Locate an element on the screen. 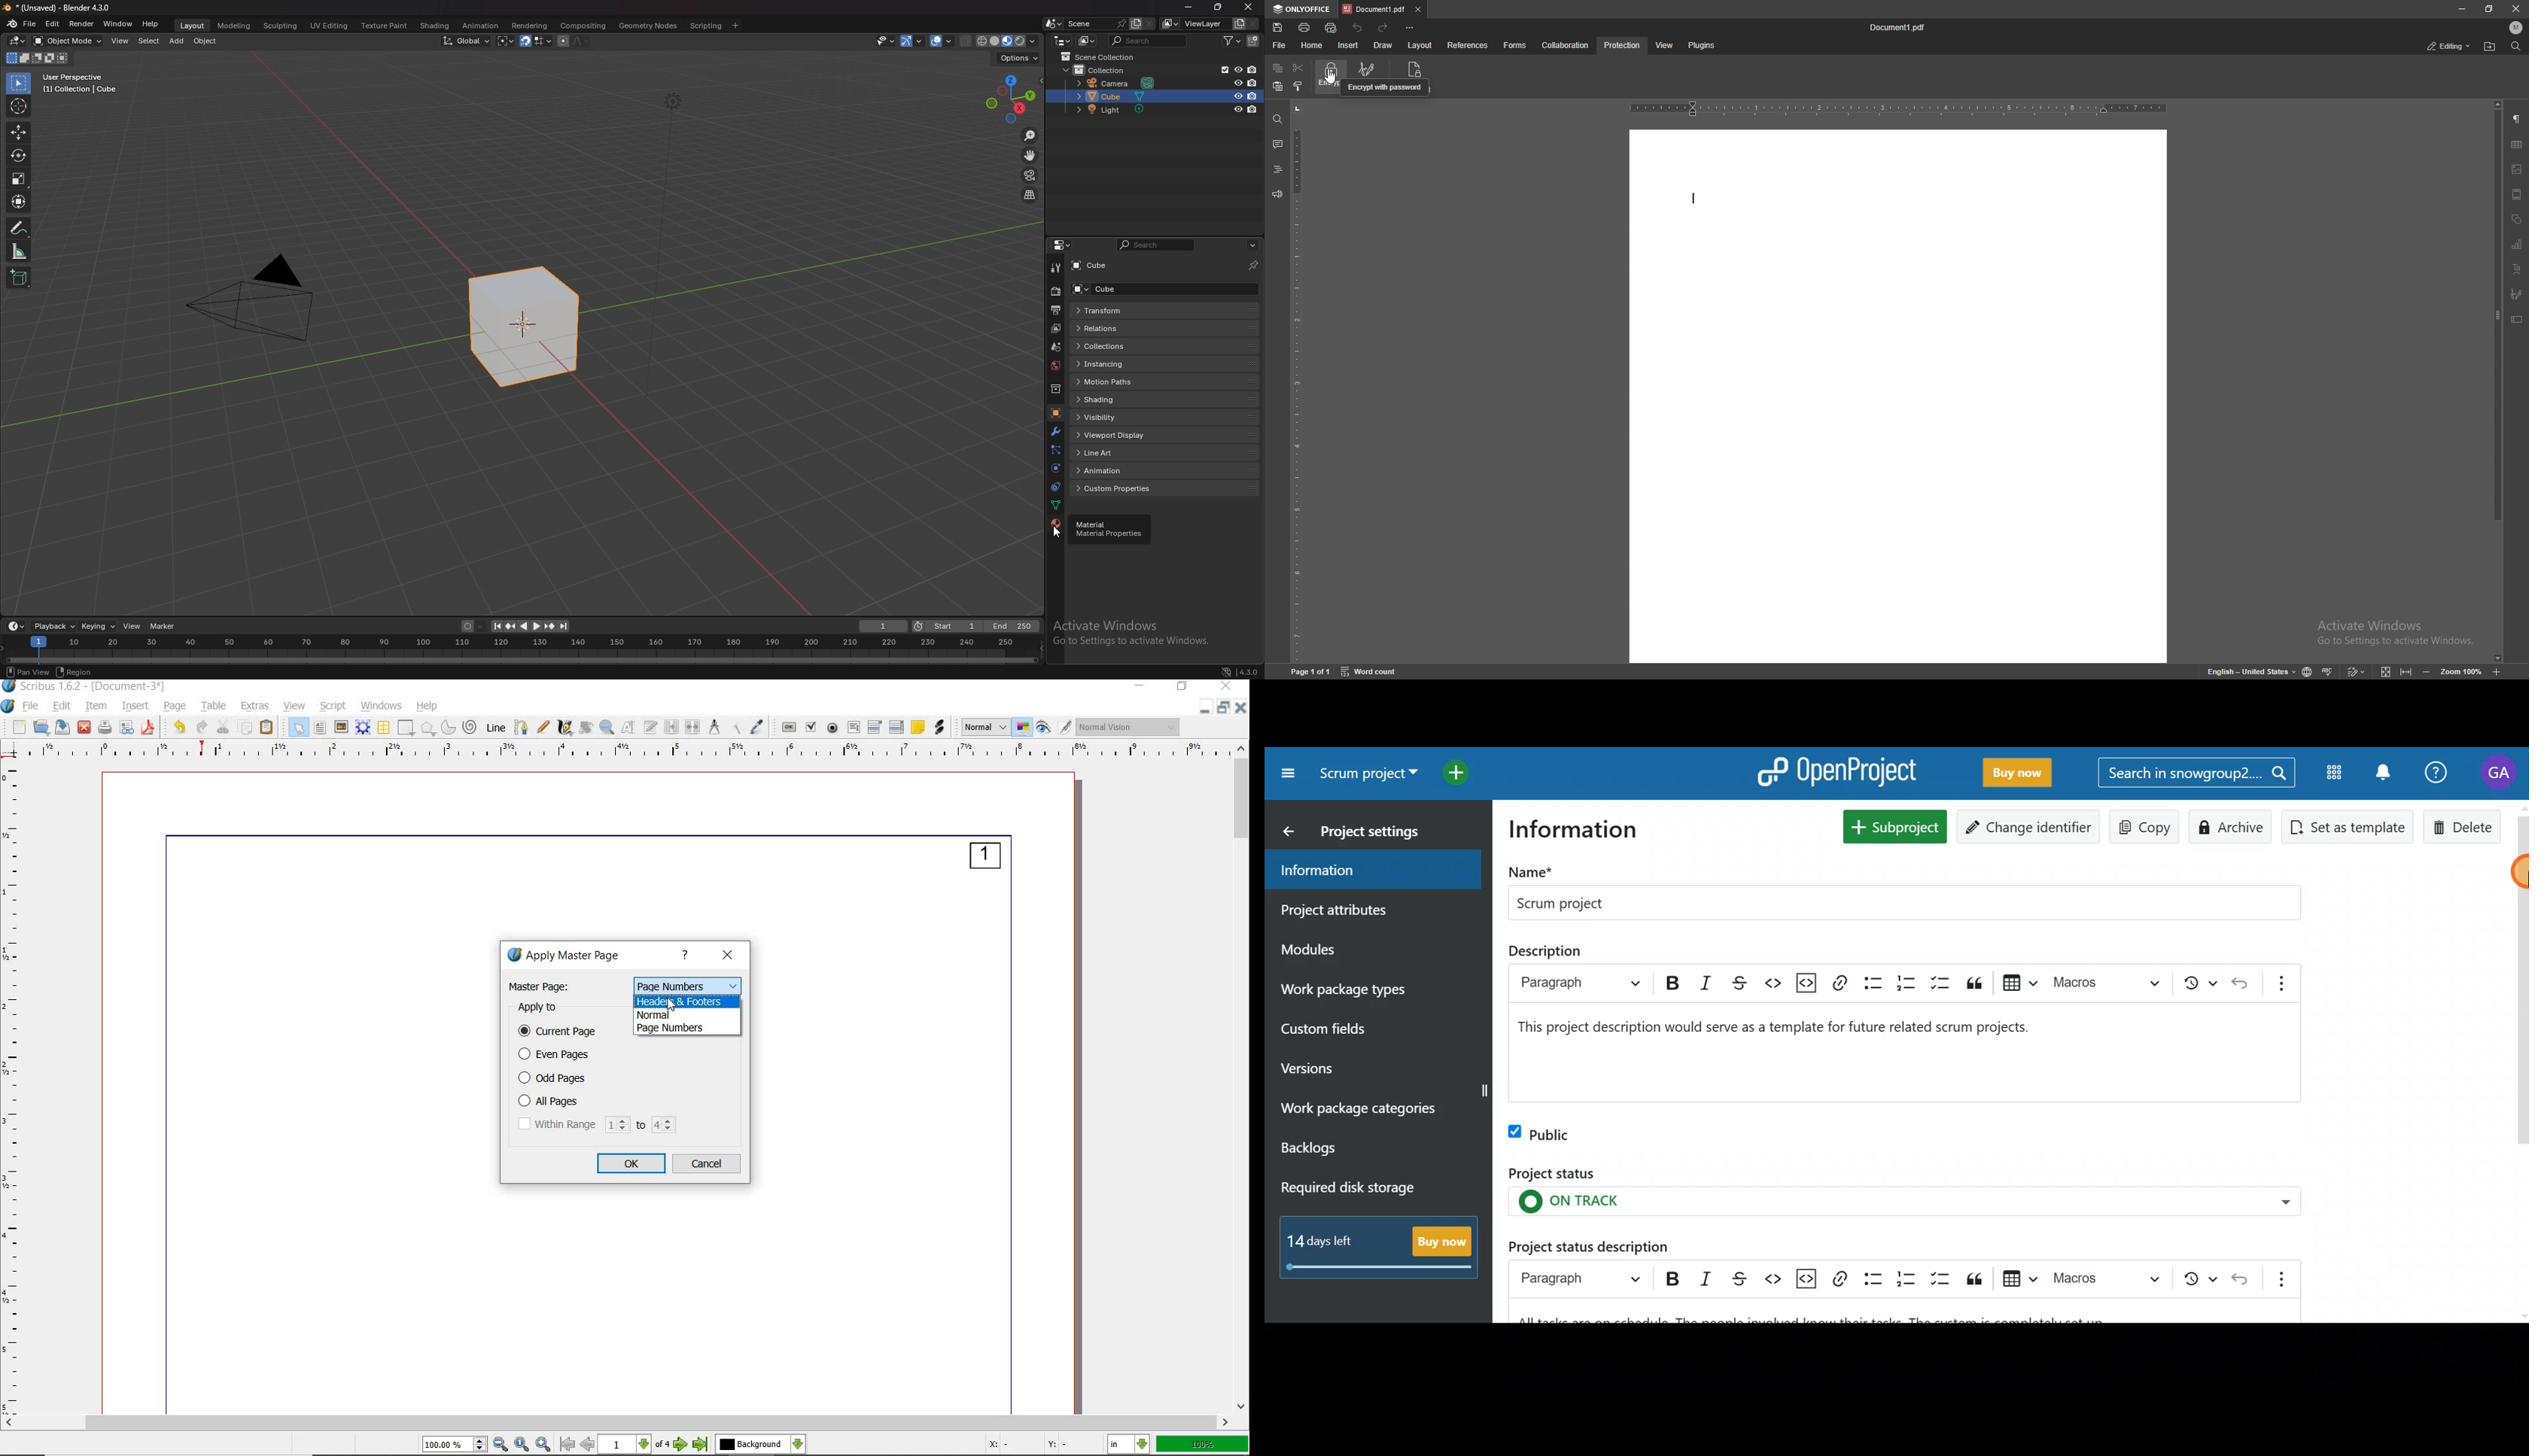 Image resolution: width=2548 pixels, height=1456 pixels. Bulleted list is located at coordinates (1872, 1278).